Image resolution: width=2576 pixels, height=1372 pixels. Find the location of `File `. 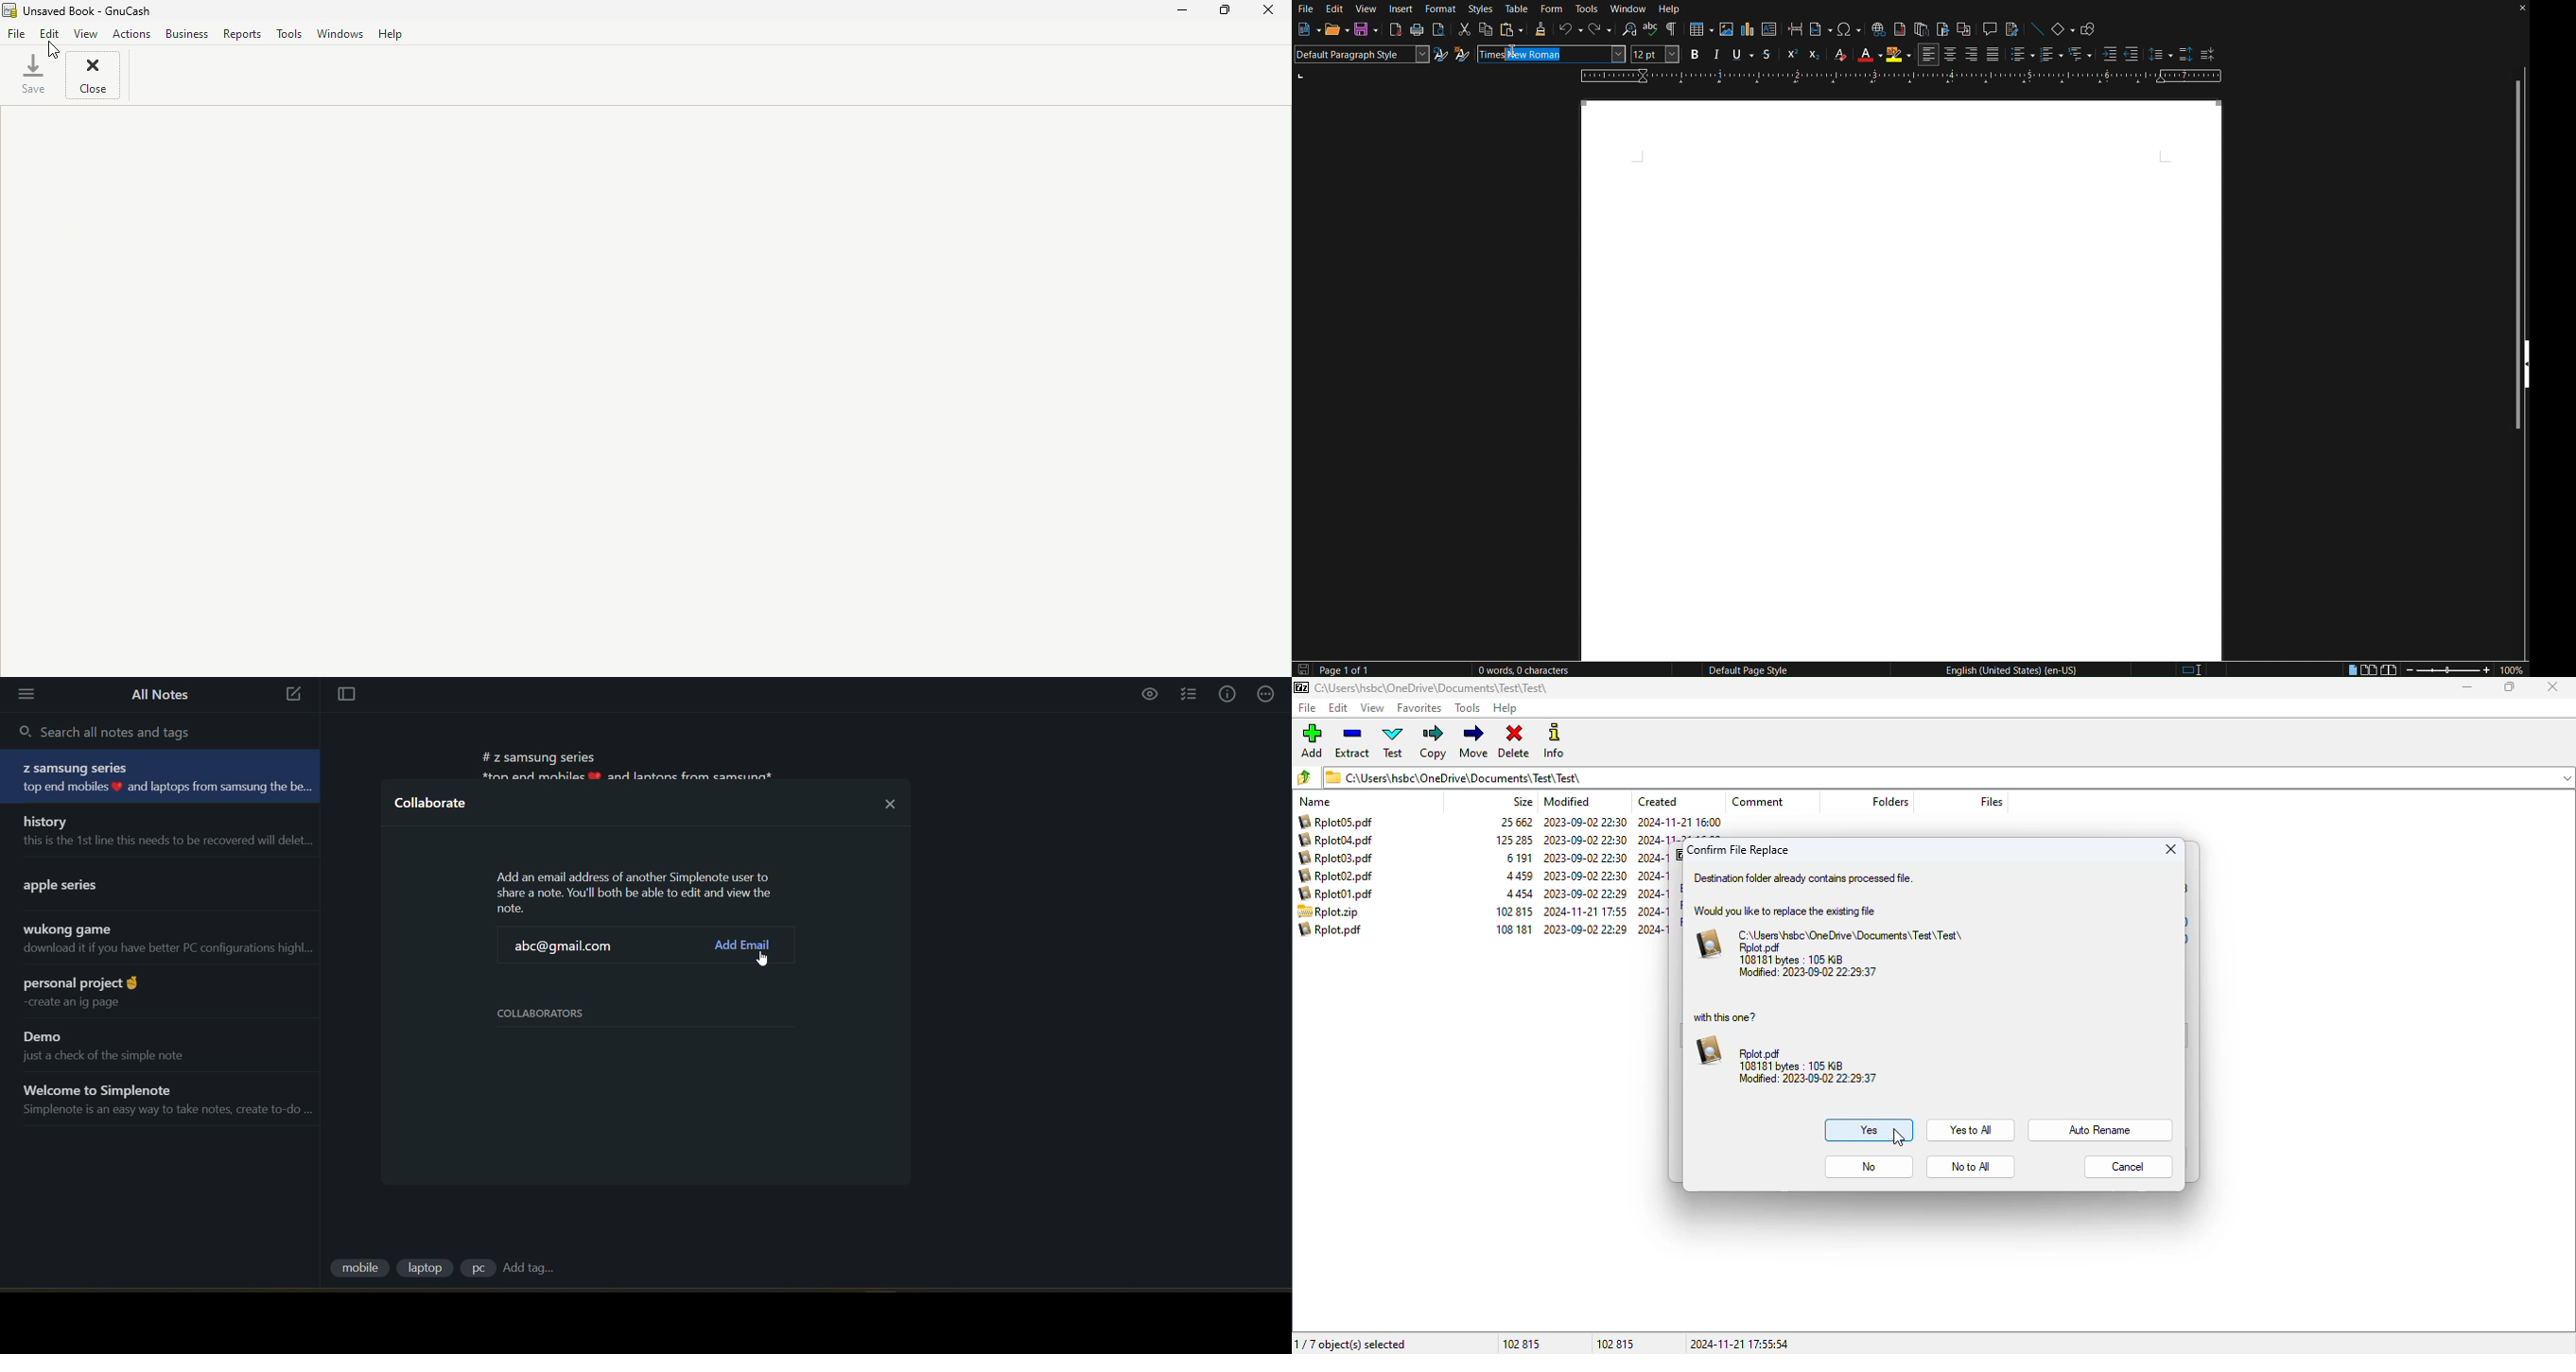

File  is located at coordinates (1306, 9).